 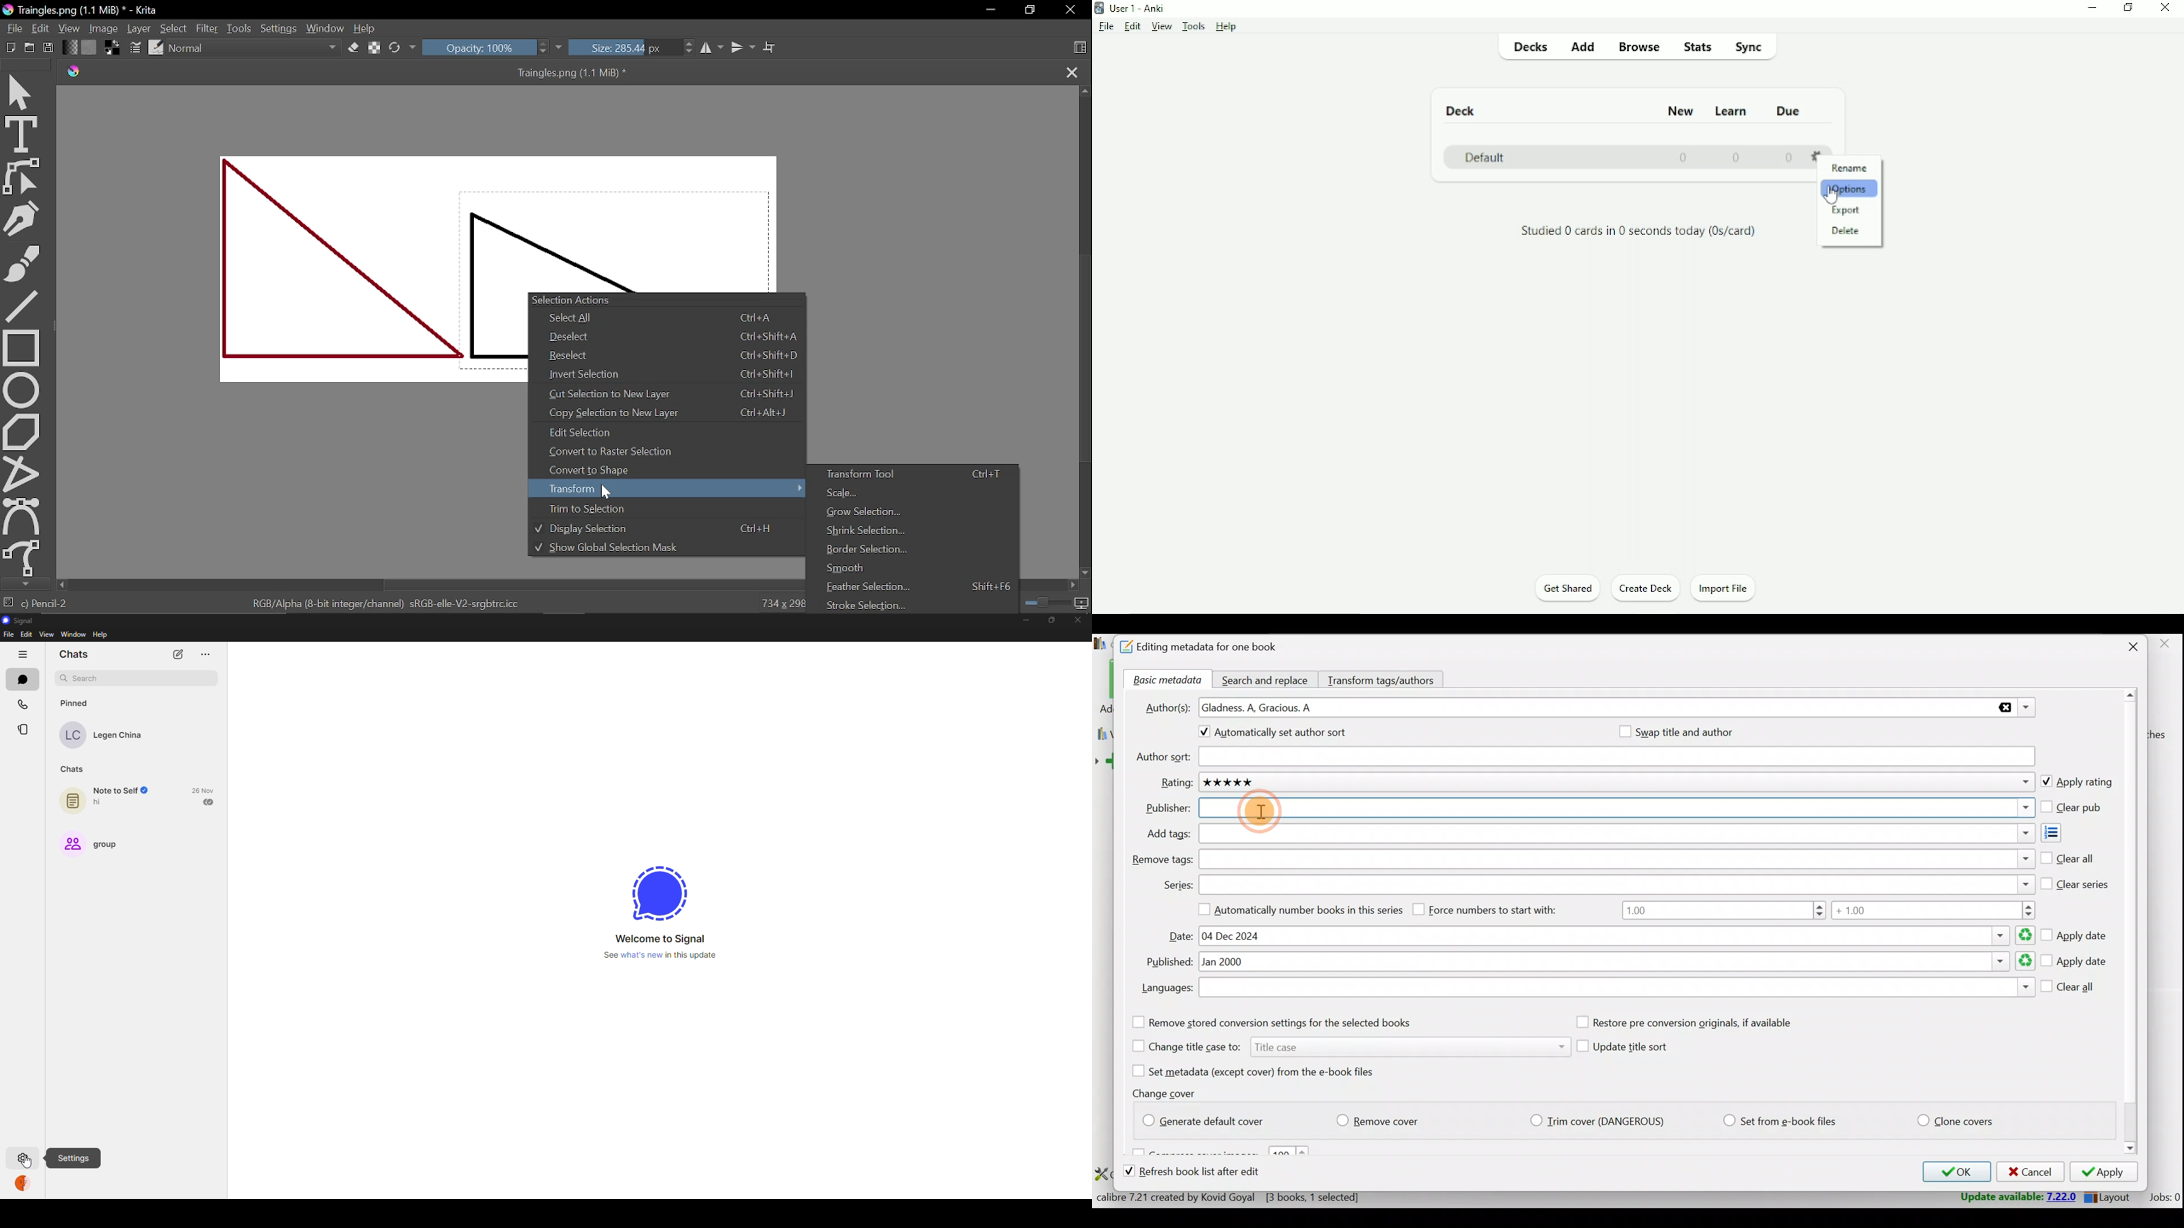 What do you see at coordinates (633, 48) in the screenshot?
I see `Size: 285.44 px` at bounding box center [633, 48].